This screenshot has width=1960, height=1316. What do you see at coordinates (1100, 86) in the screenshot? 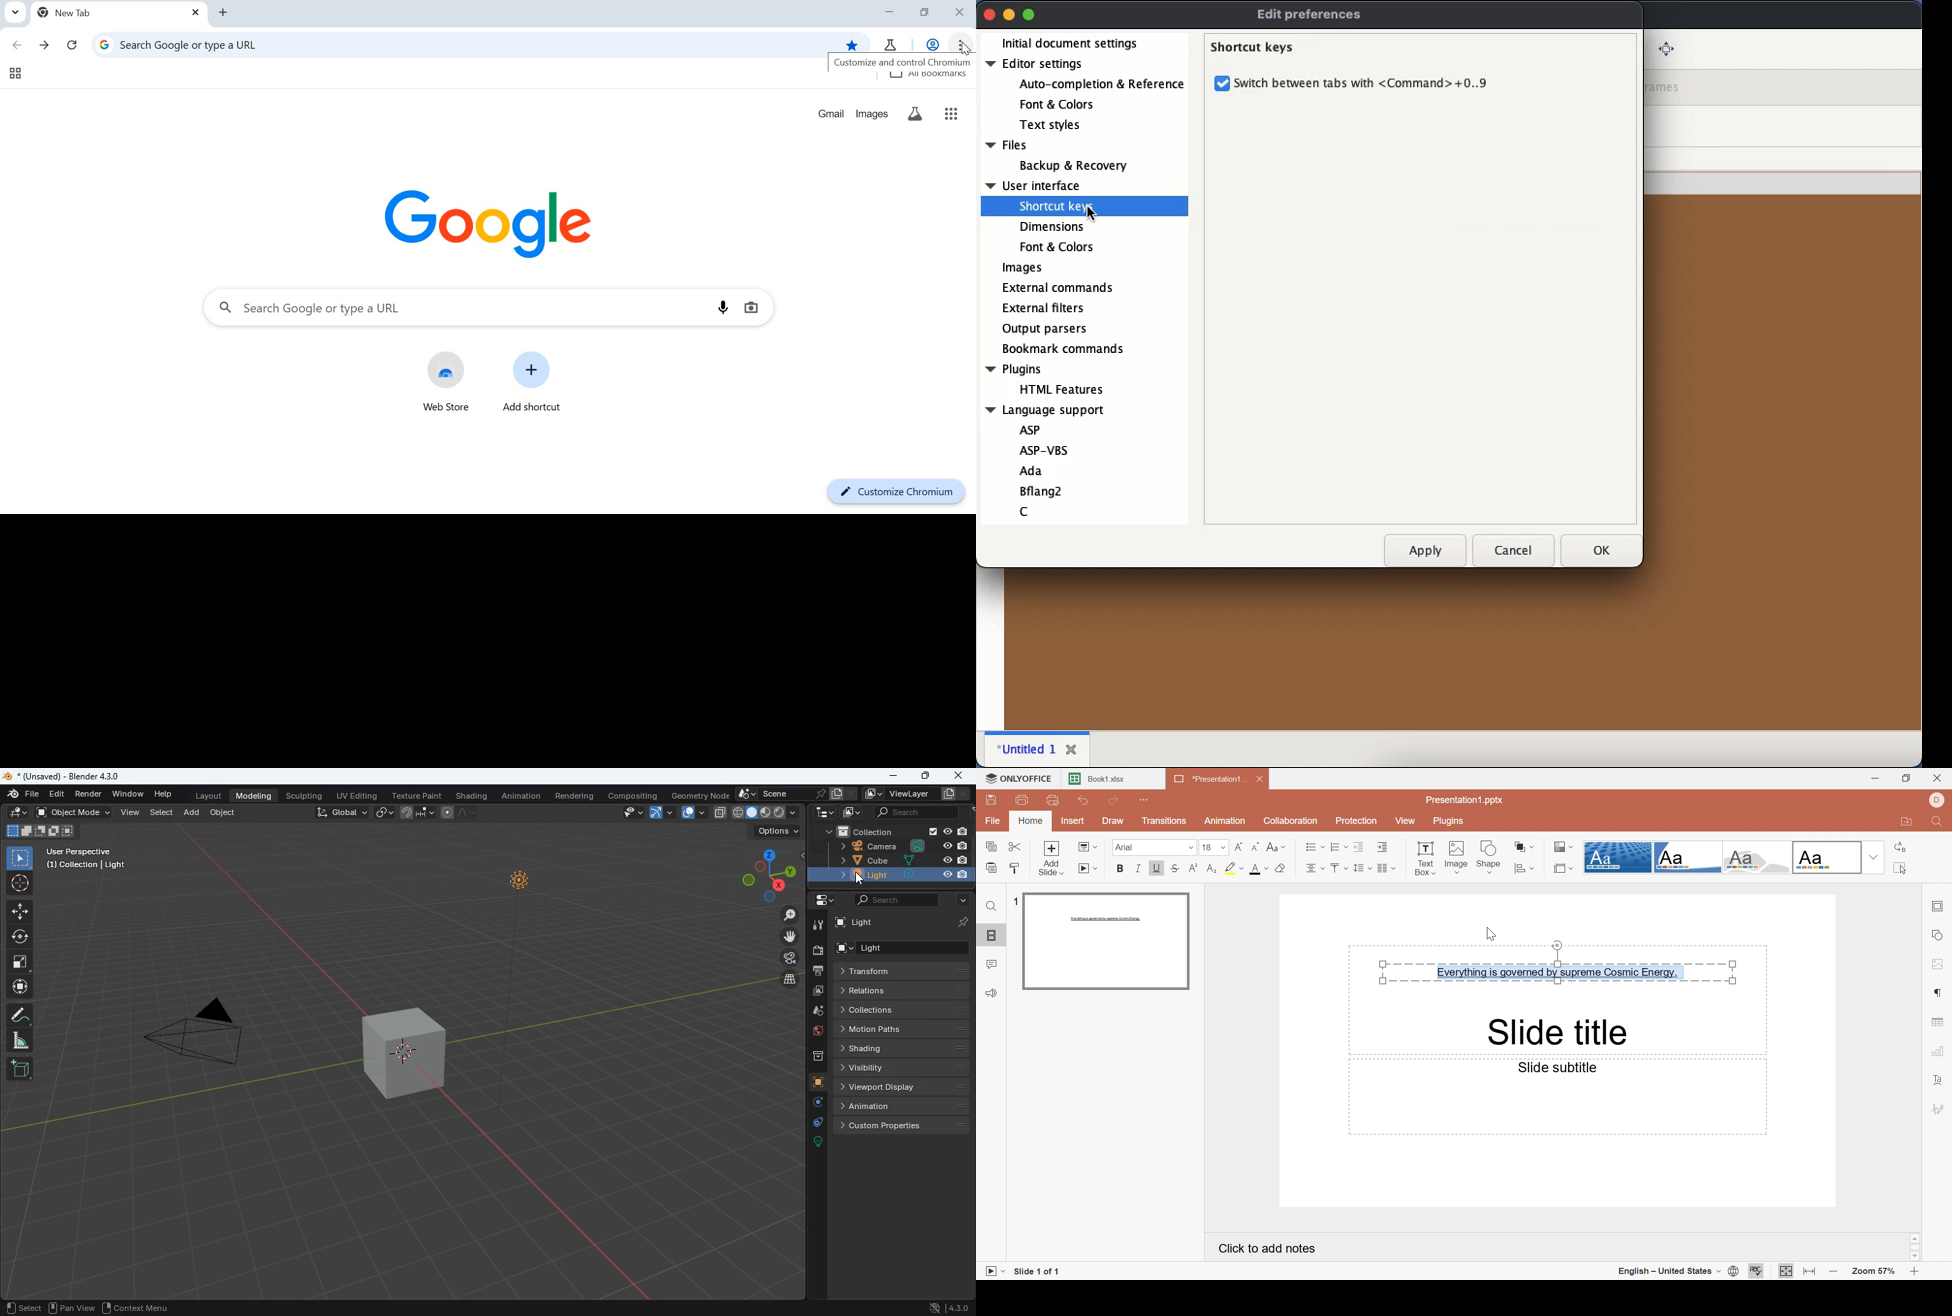
I see `Auto-completion & Reference` at bounding box center [1100, 86].